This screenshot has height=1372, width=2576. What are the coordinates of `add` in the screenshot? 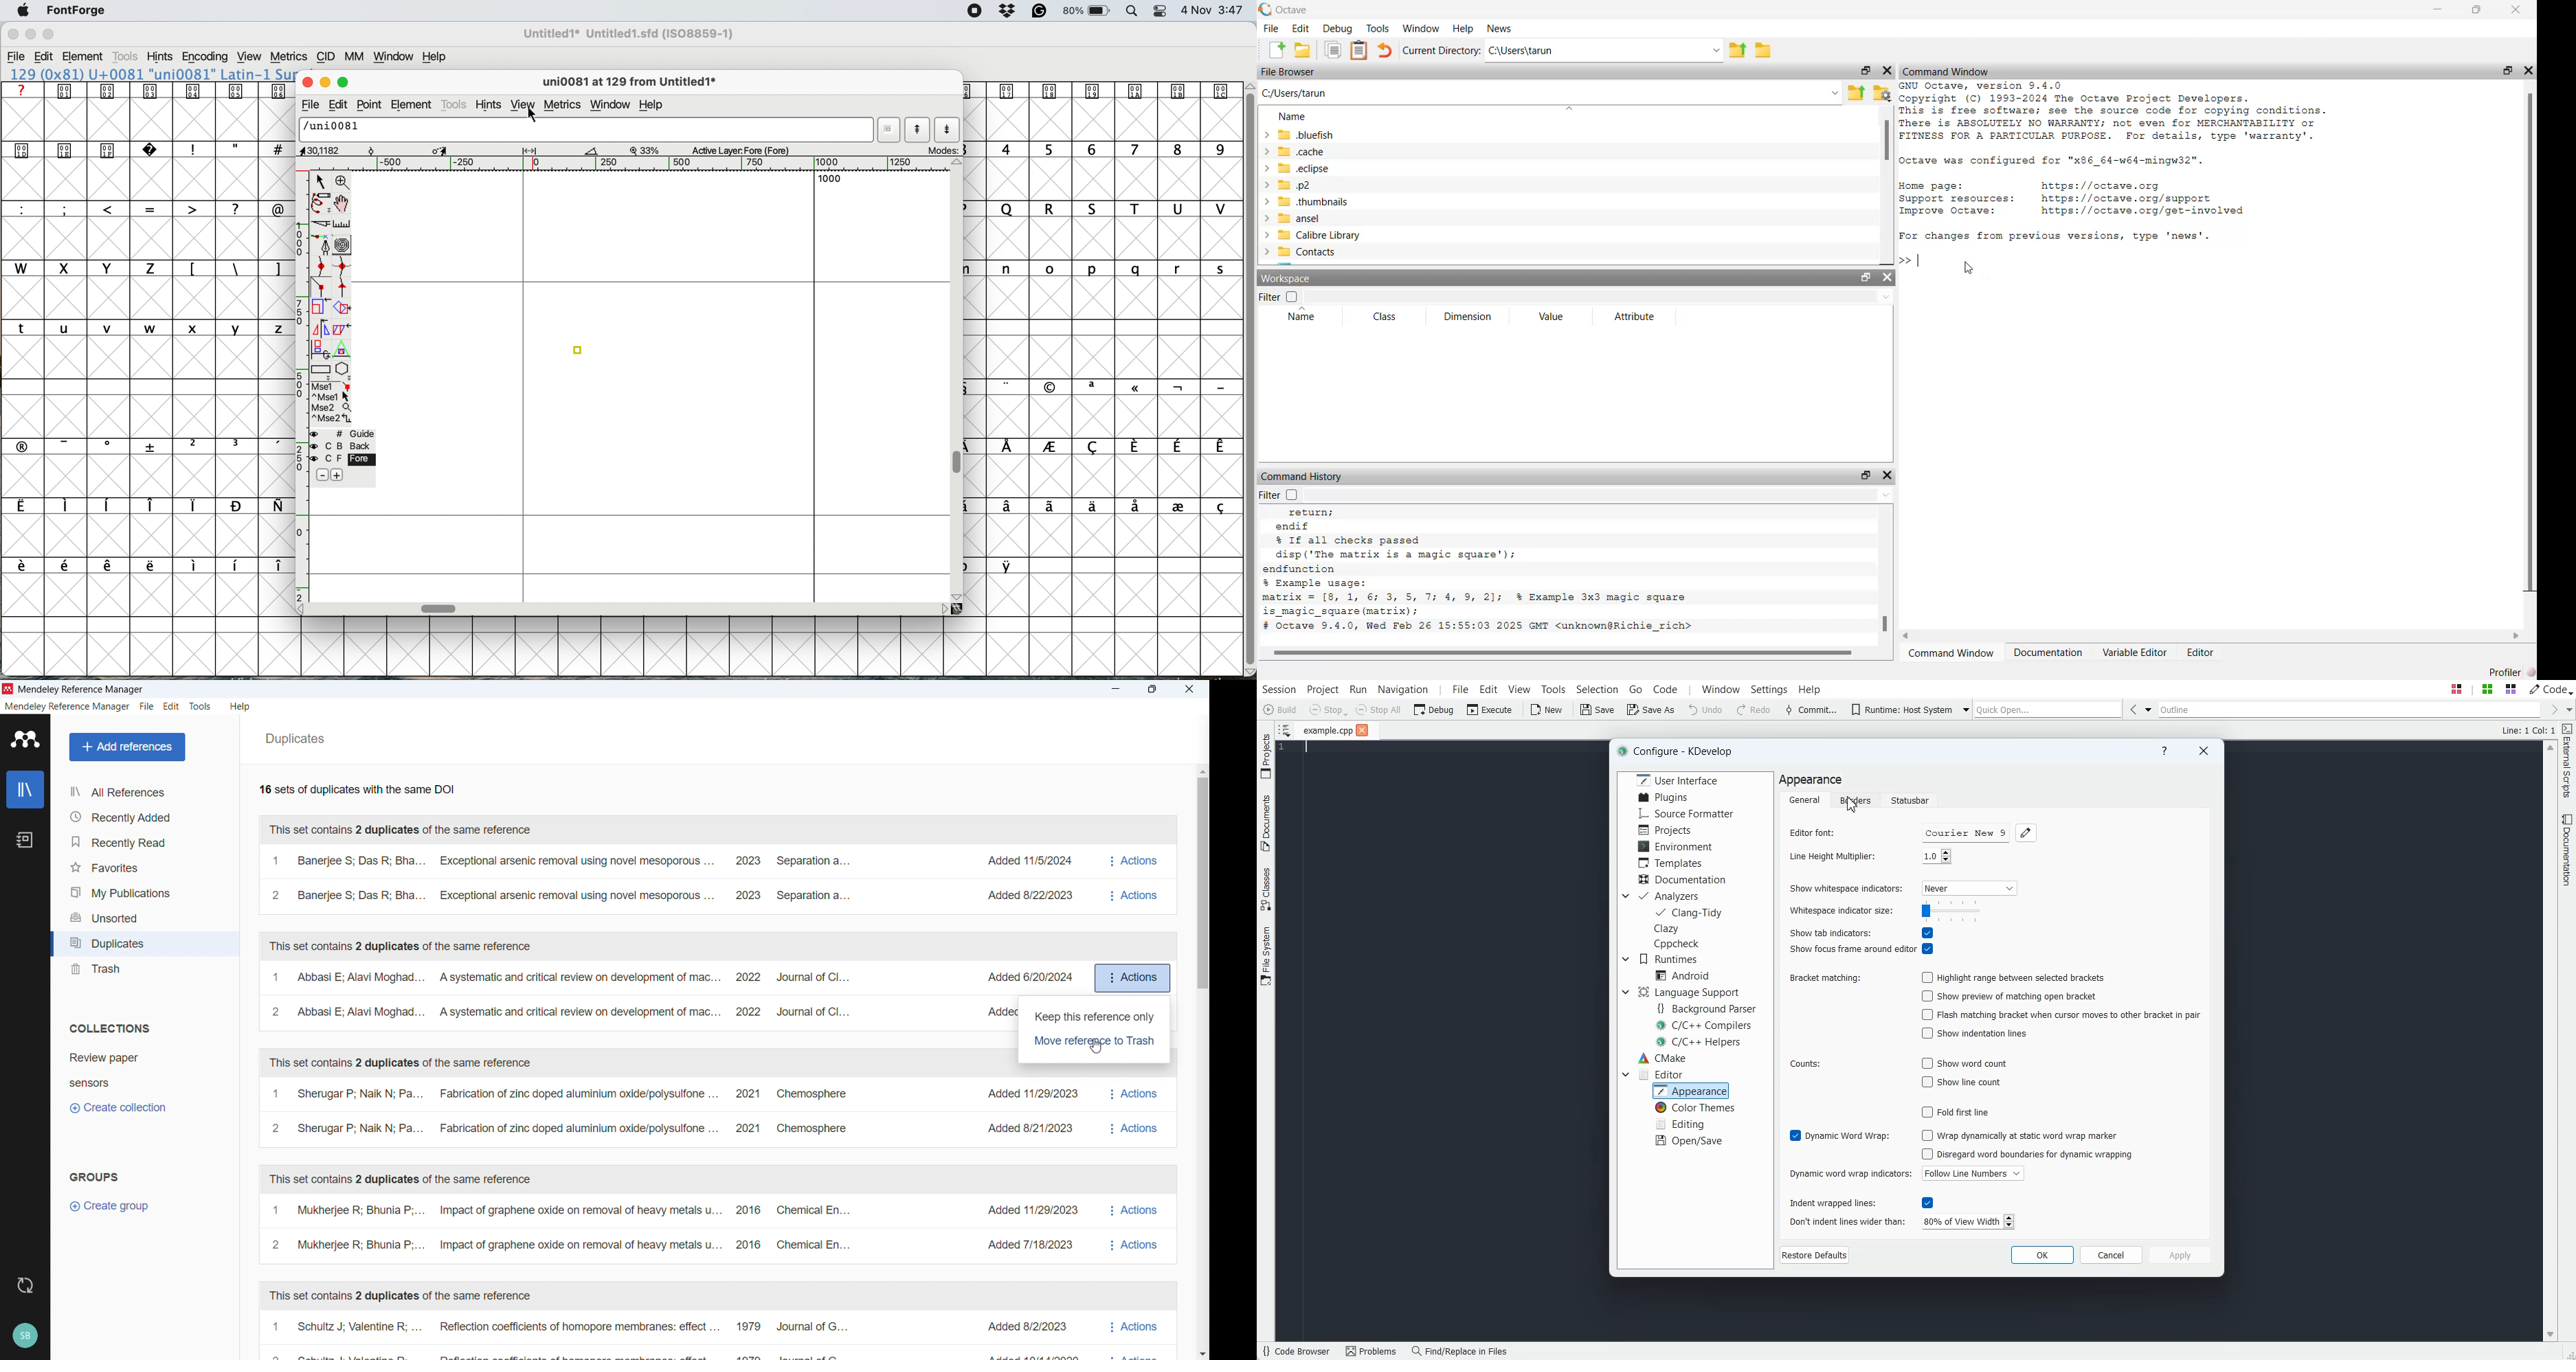 It's located at (341, 475).